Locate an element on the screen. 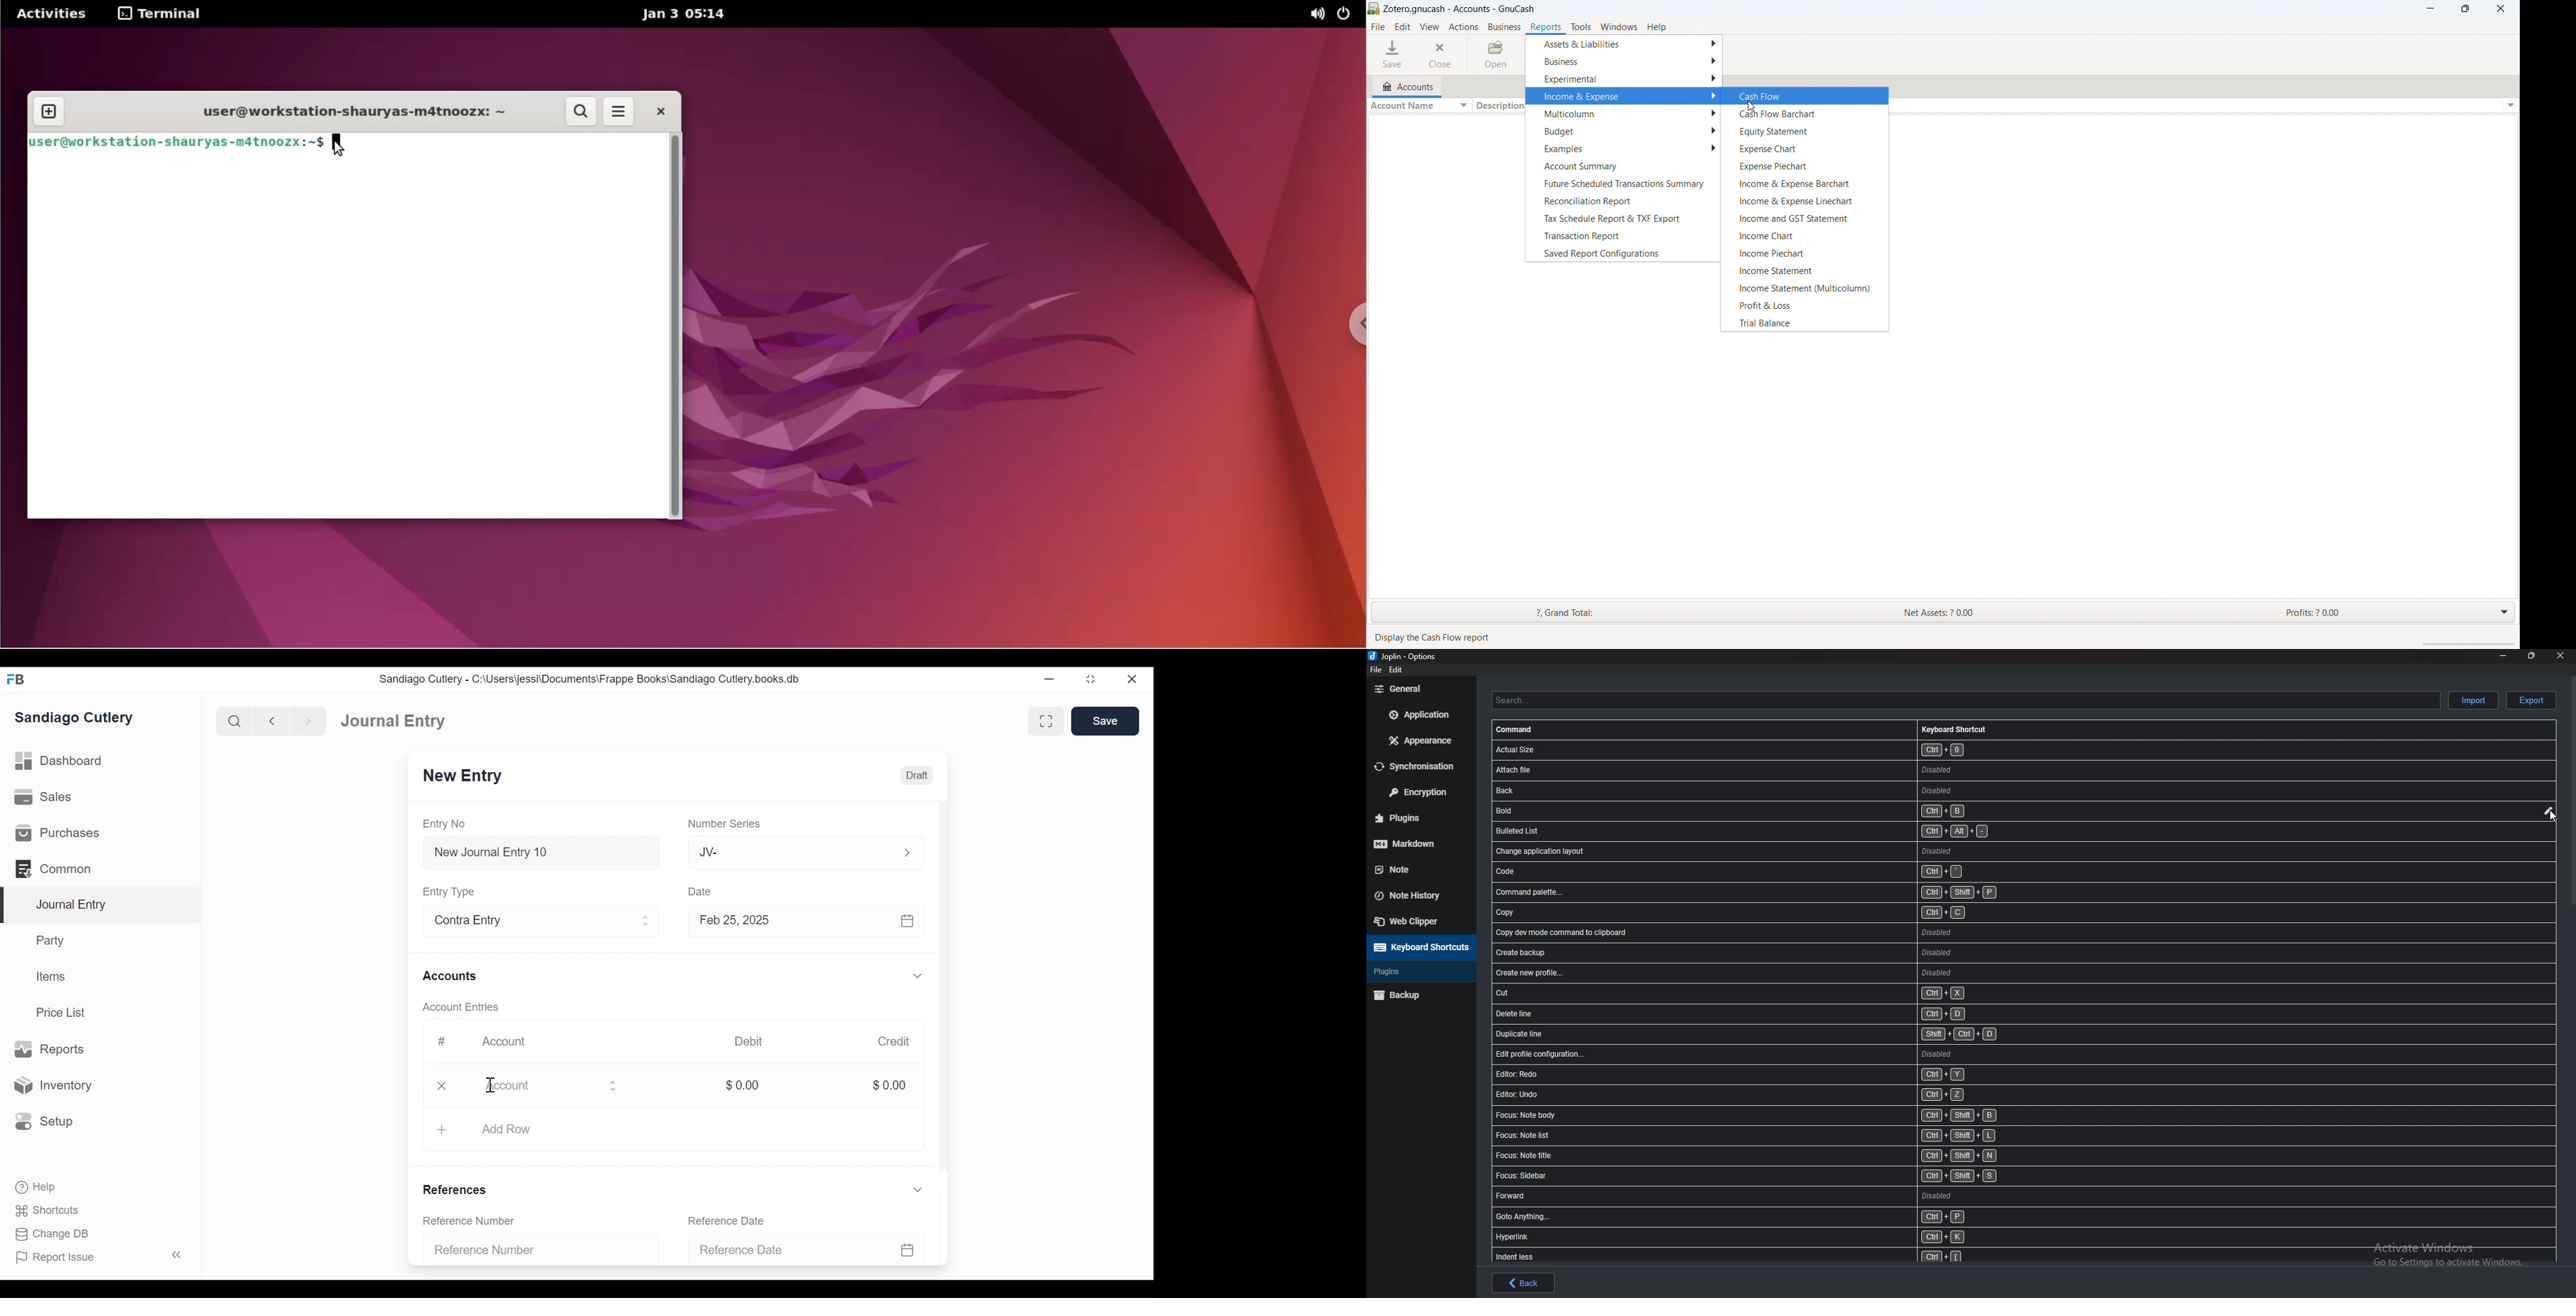 The height and width of the screenshot is (1316, 2576). scrollbar is located at coordinates (2467, 643).